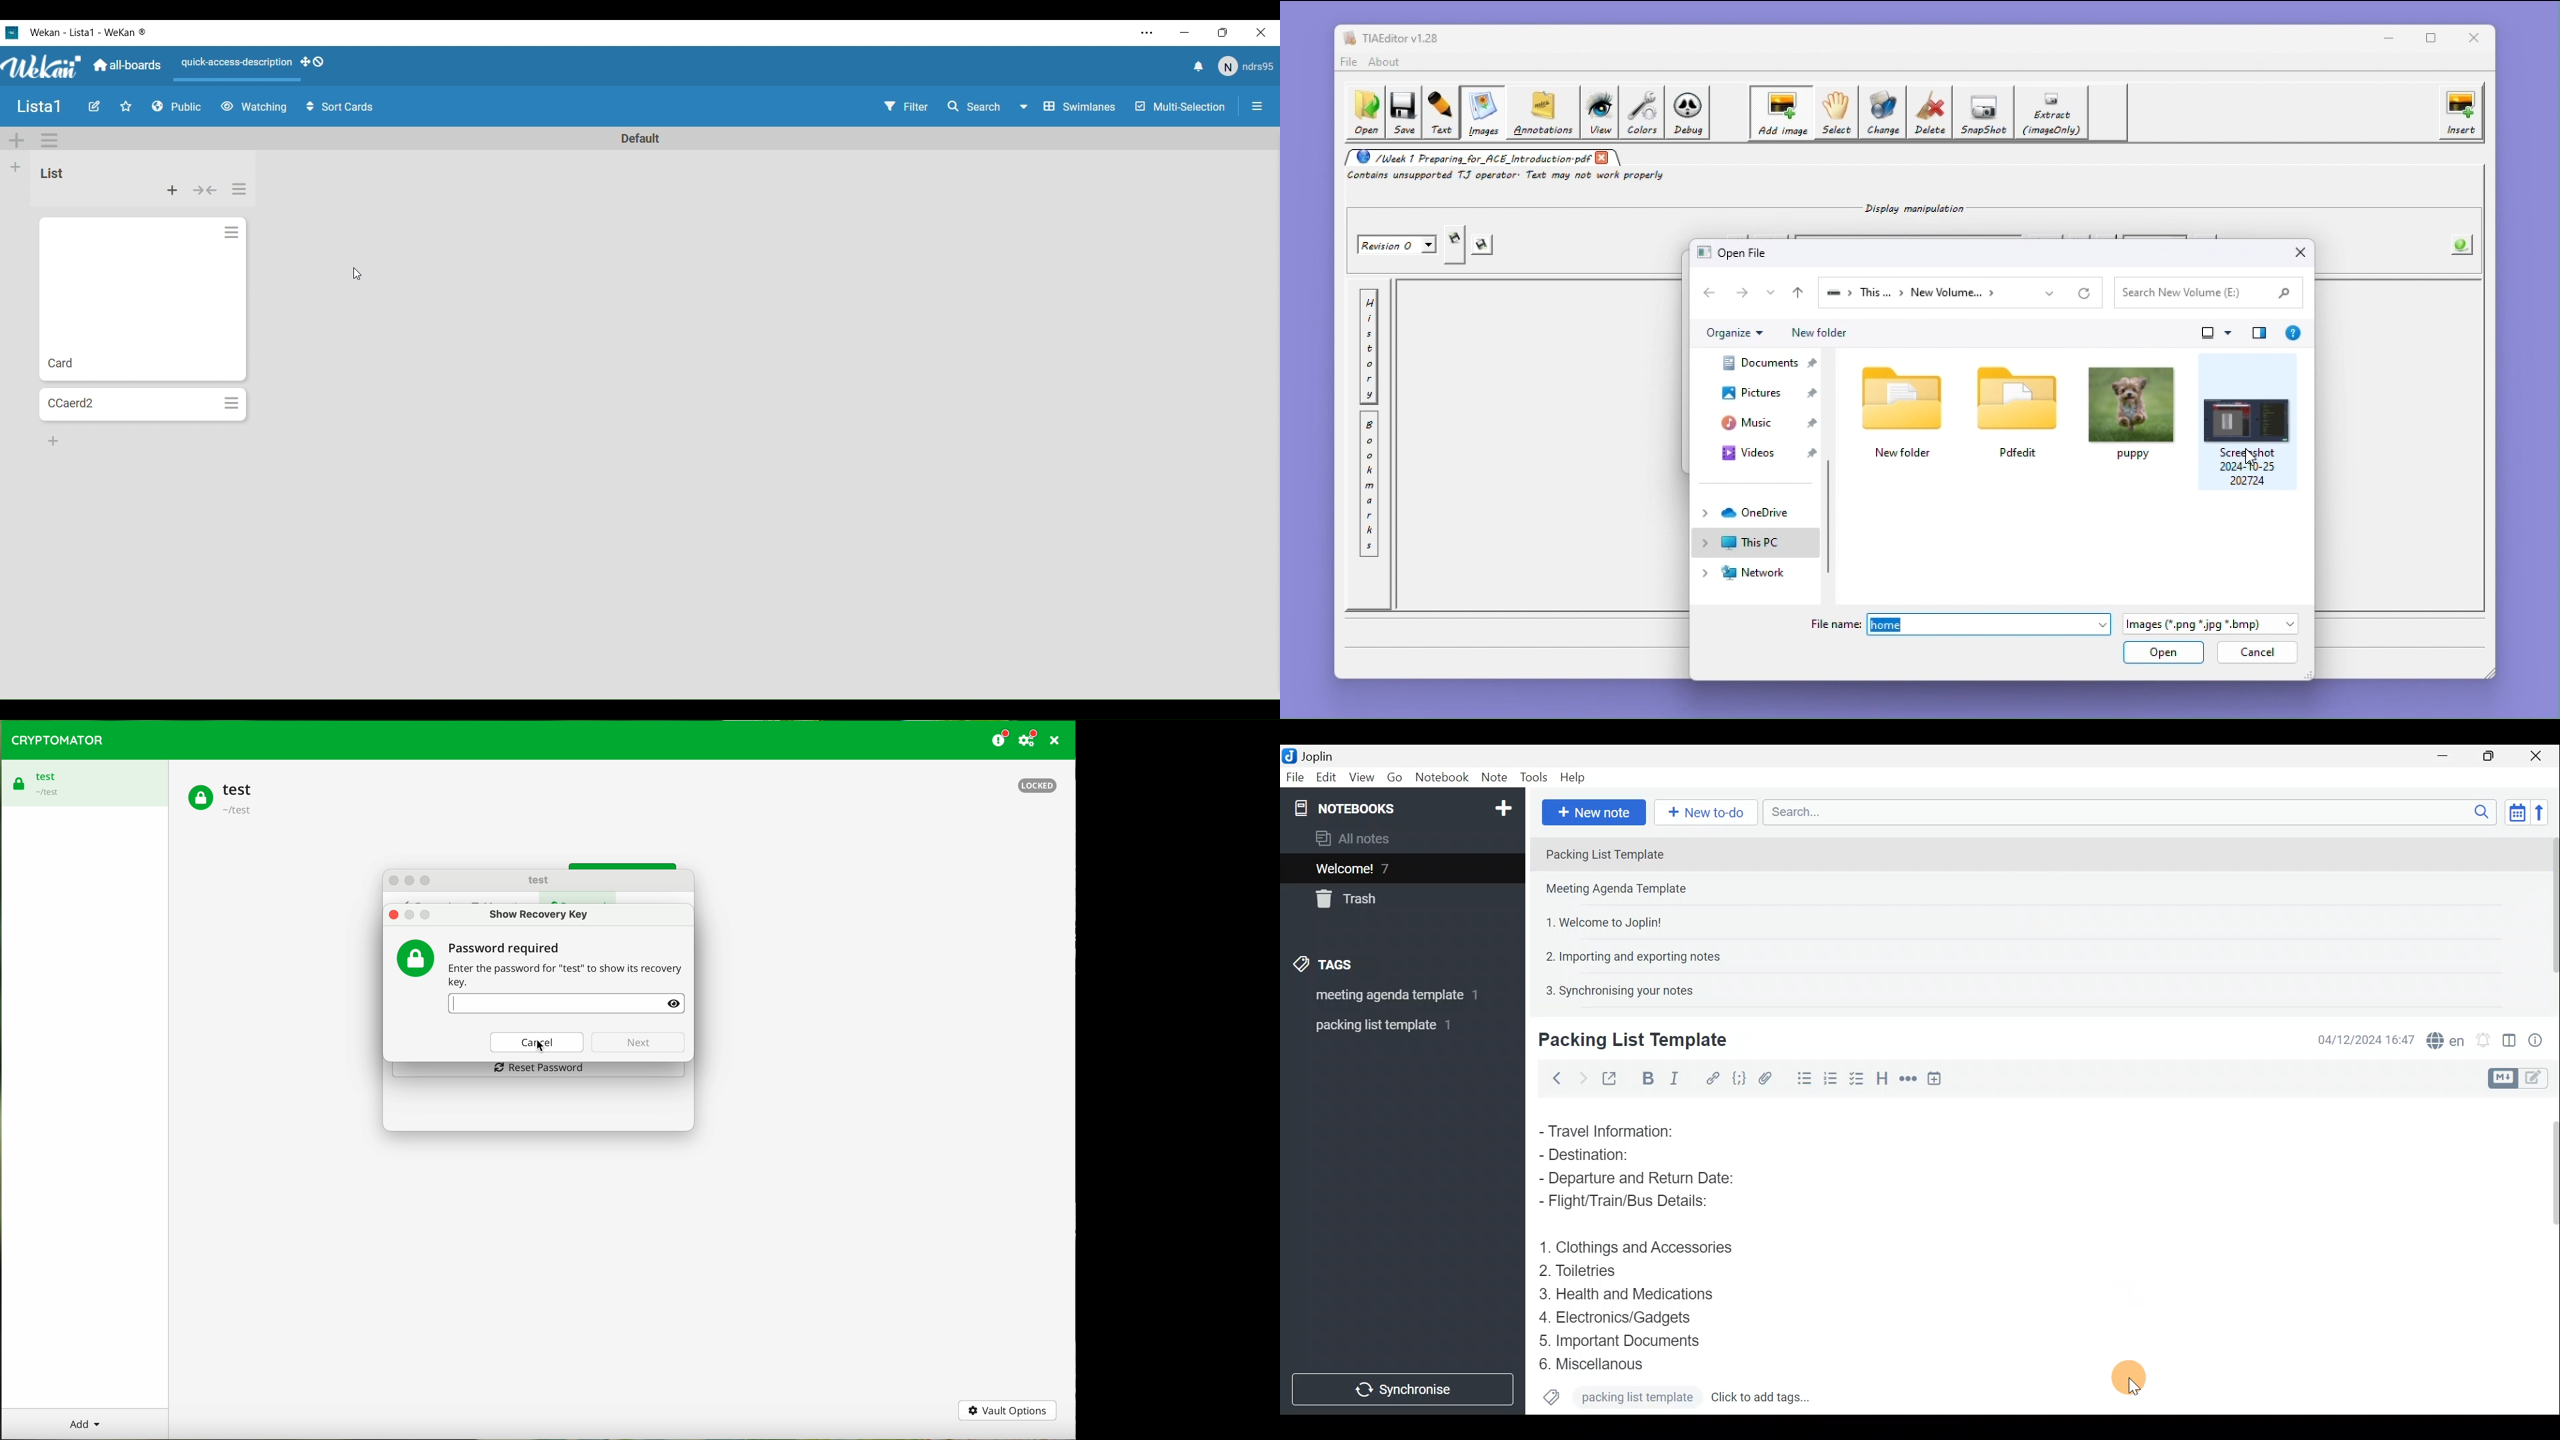 The image size is (2576, 1456). I want to click on Notifications, so click(1197, 68).